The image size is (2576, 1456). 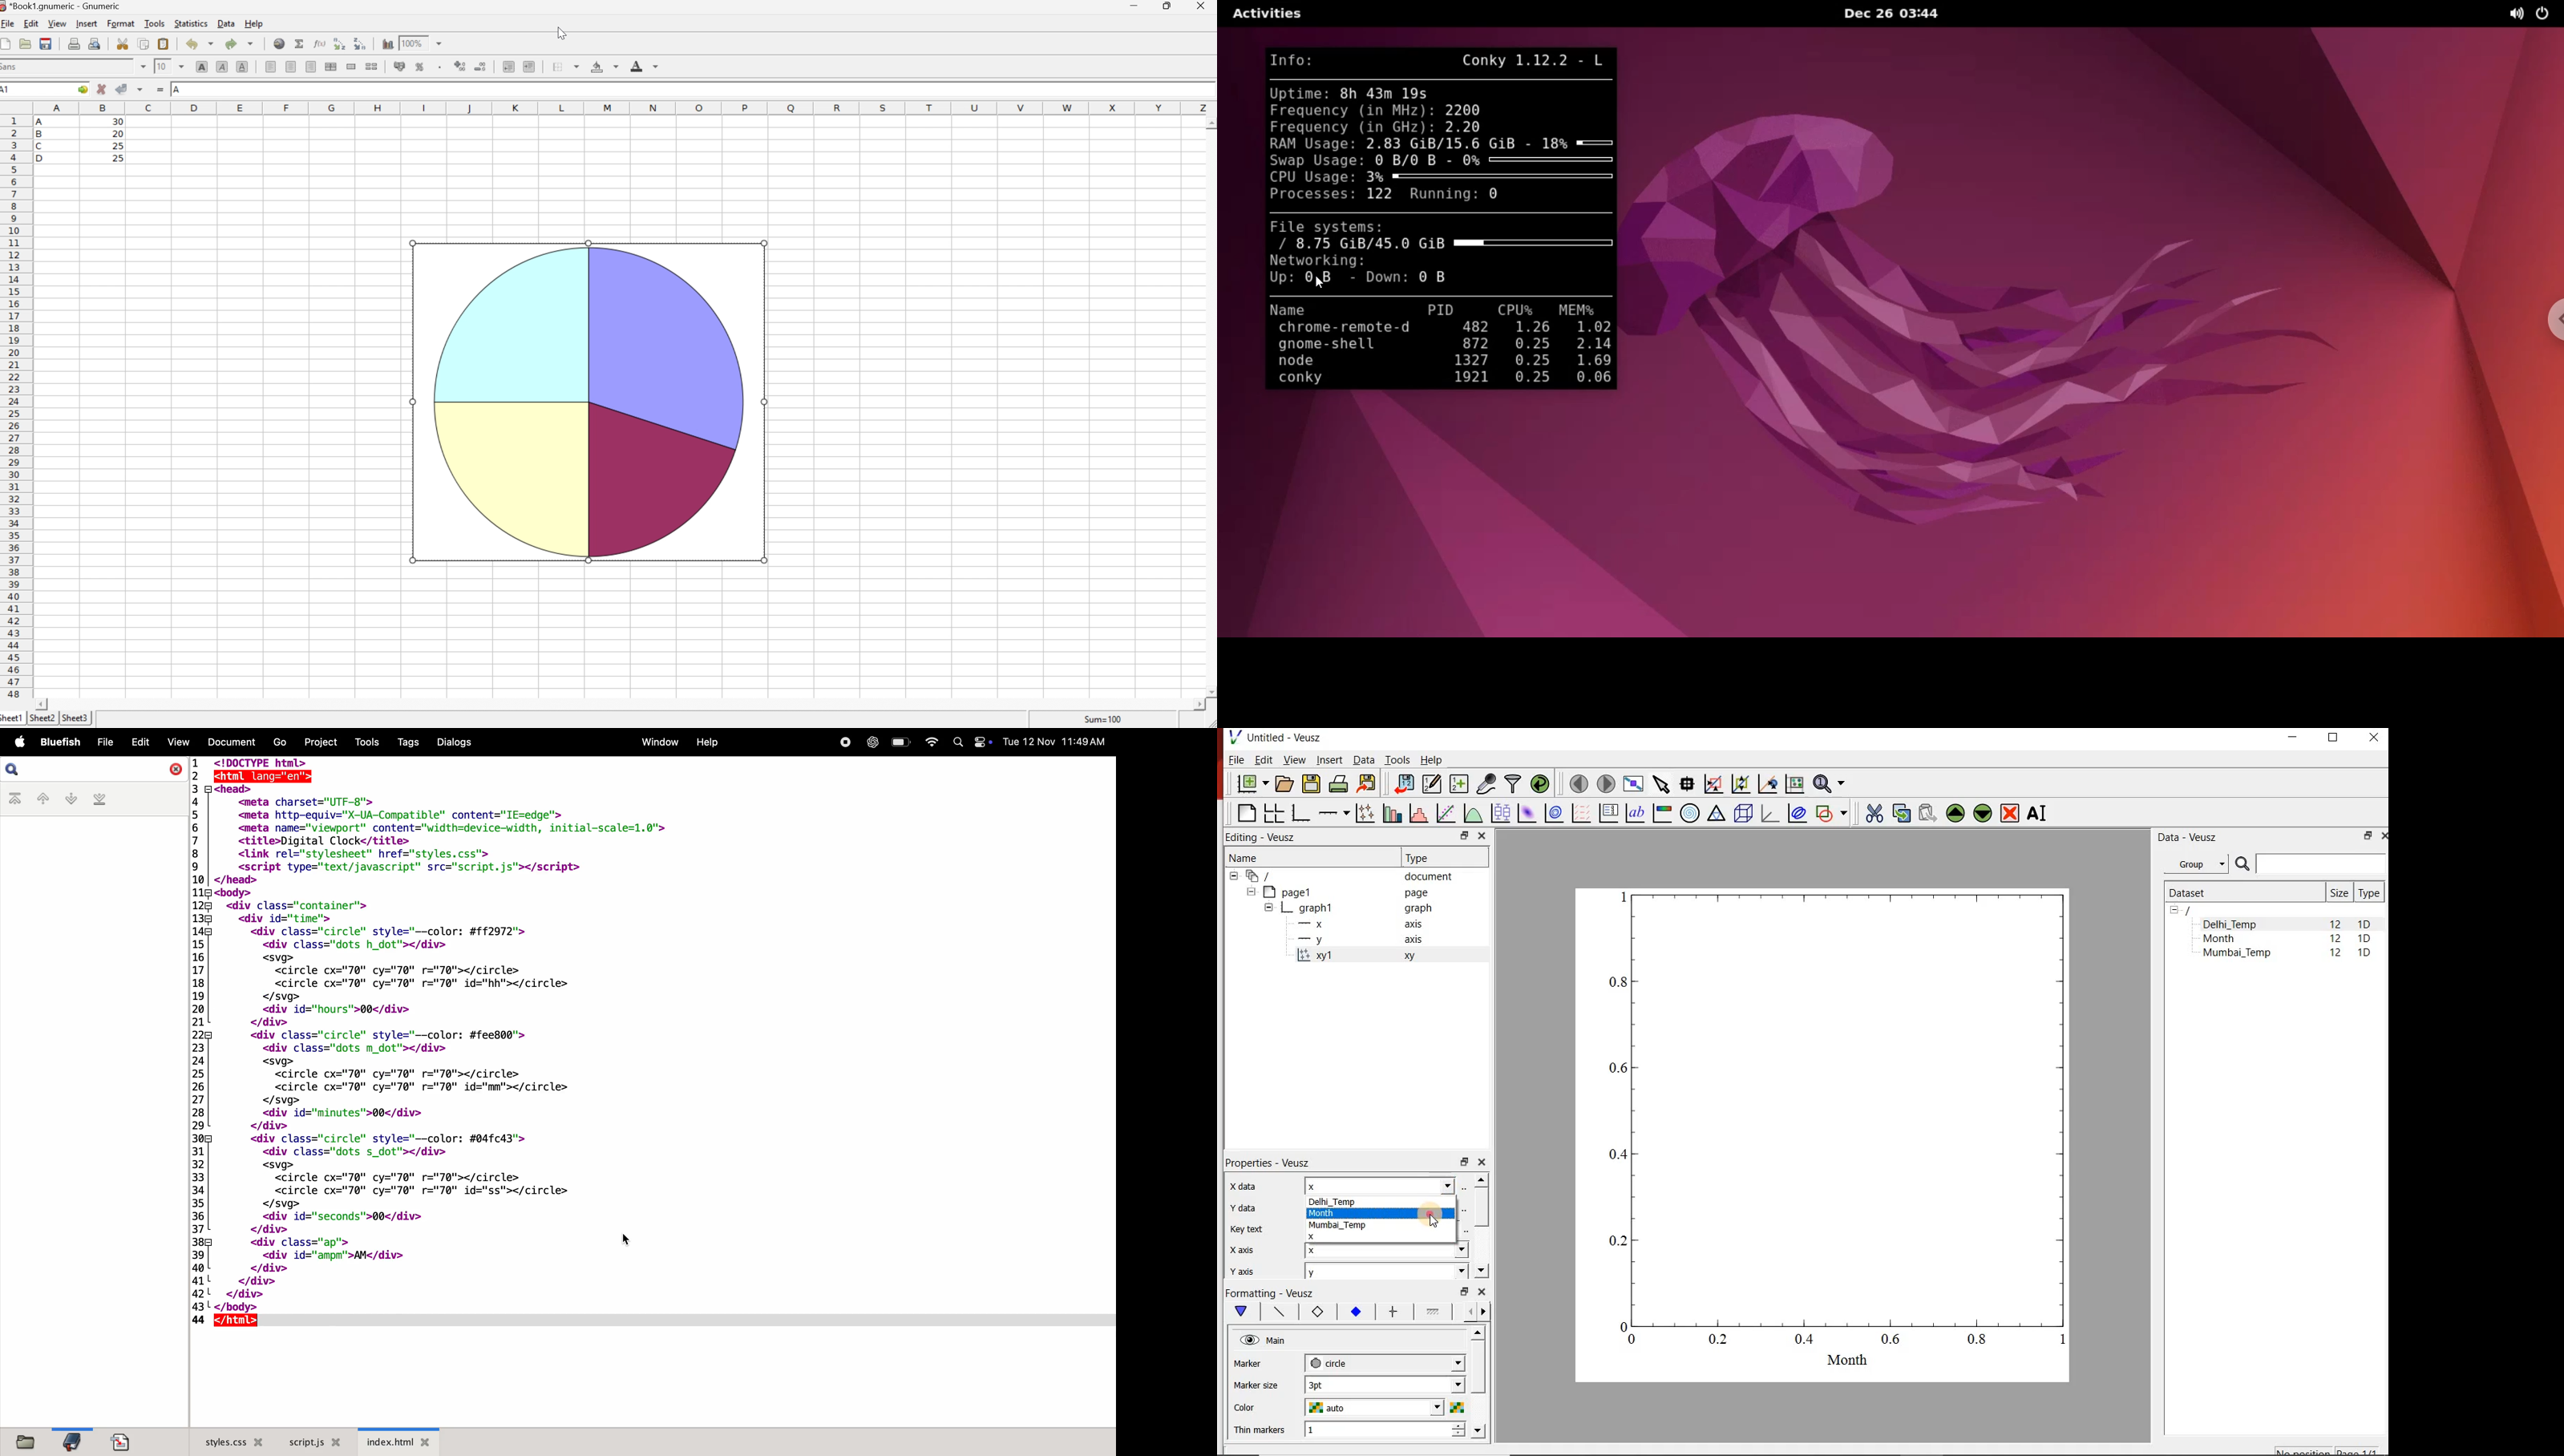 I want to click on apple widgets, so click(x=974, y=742).